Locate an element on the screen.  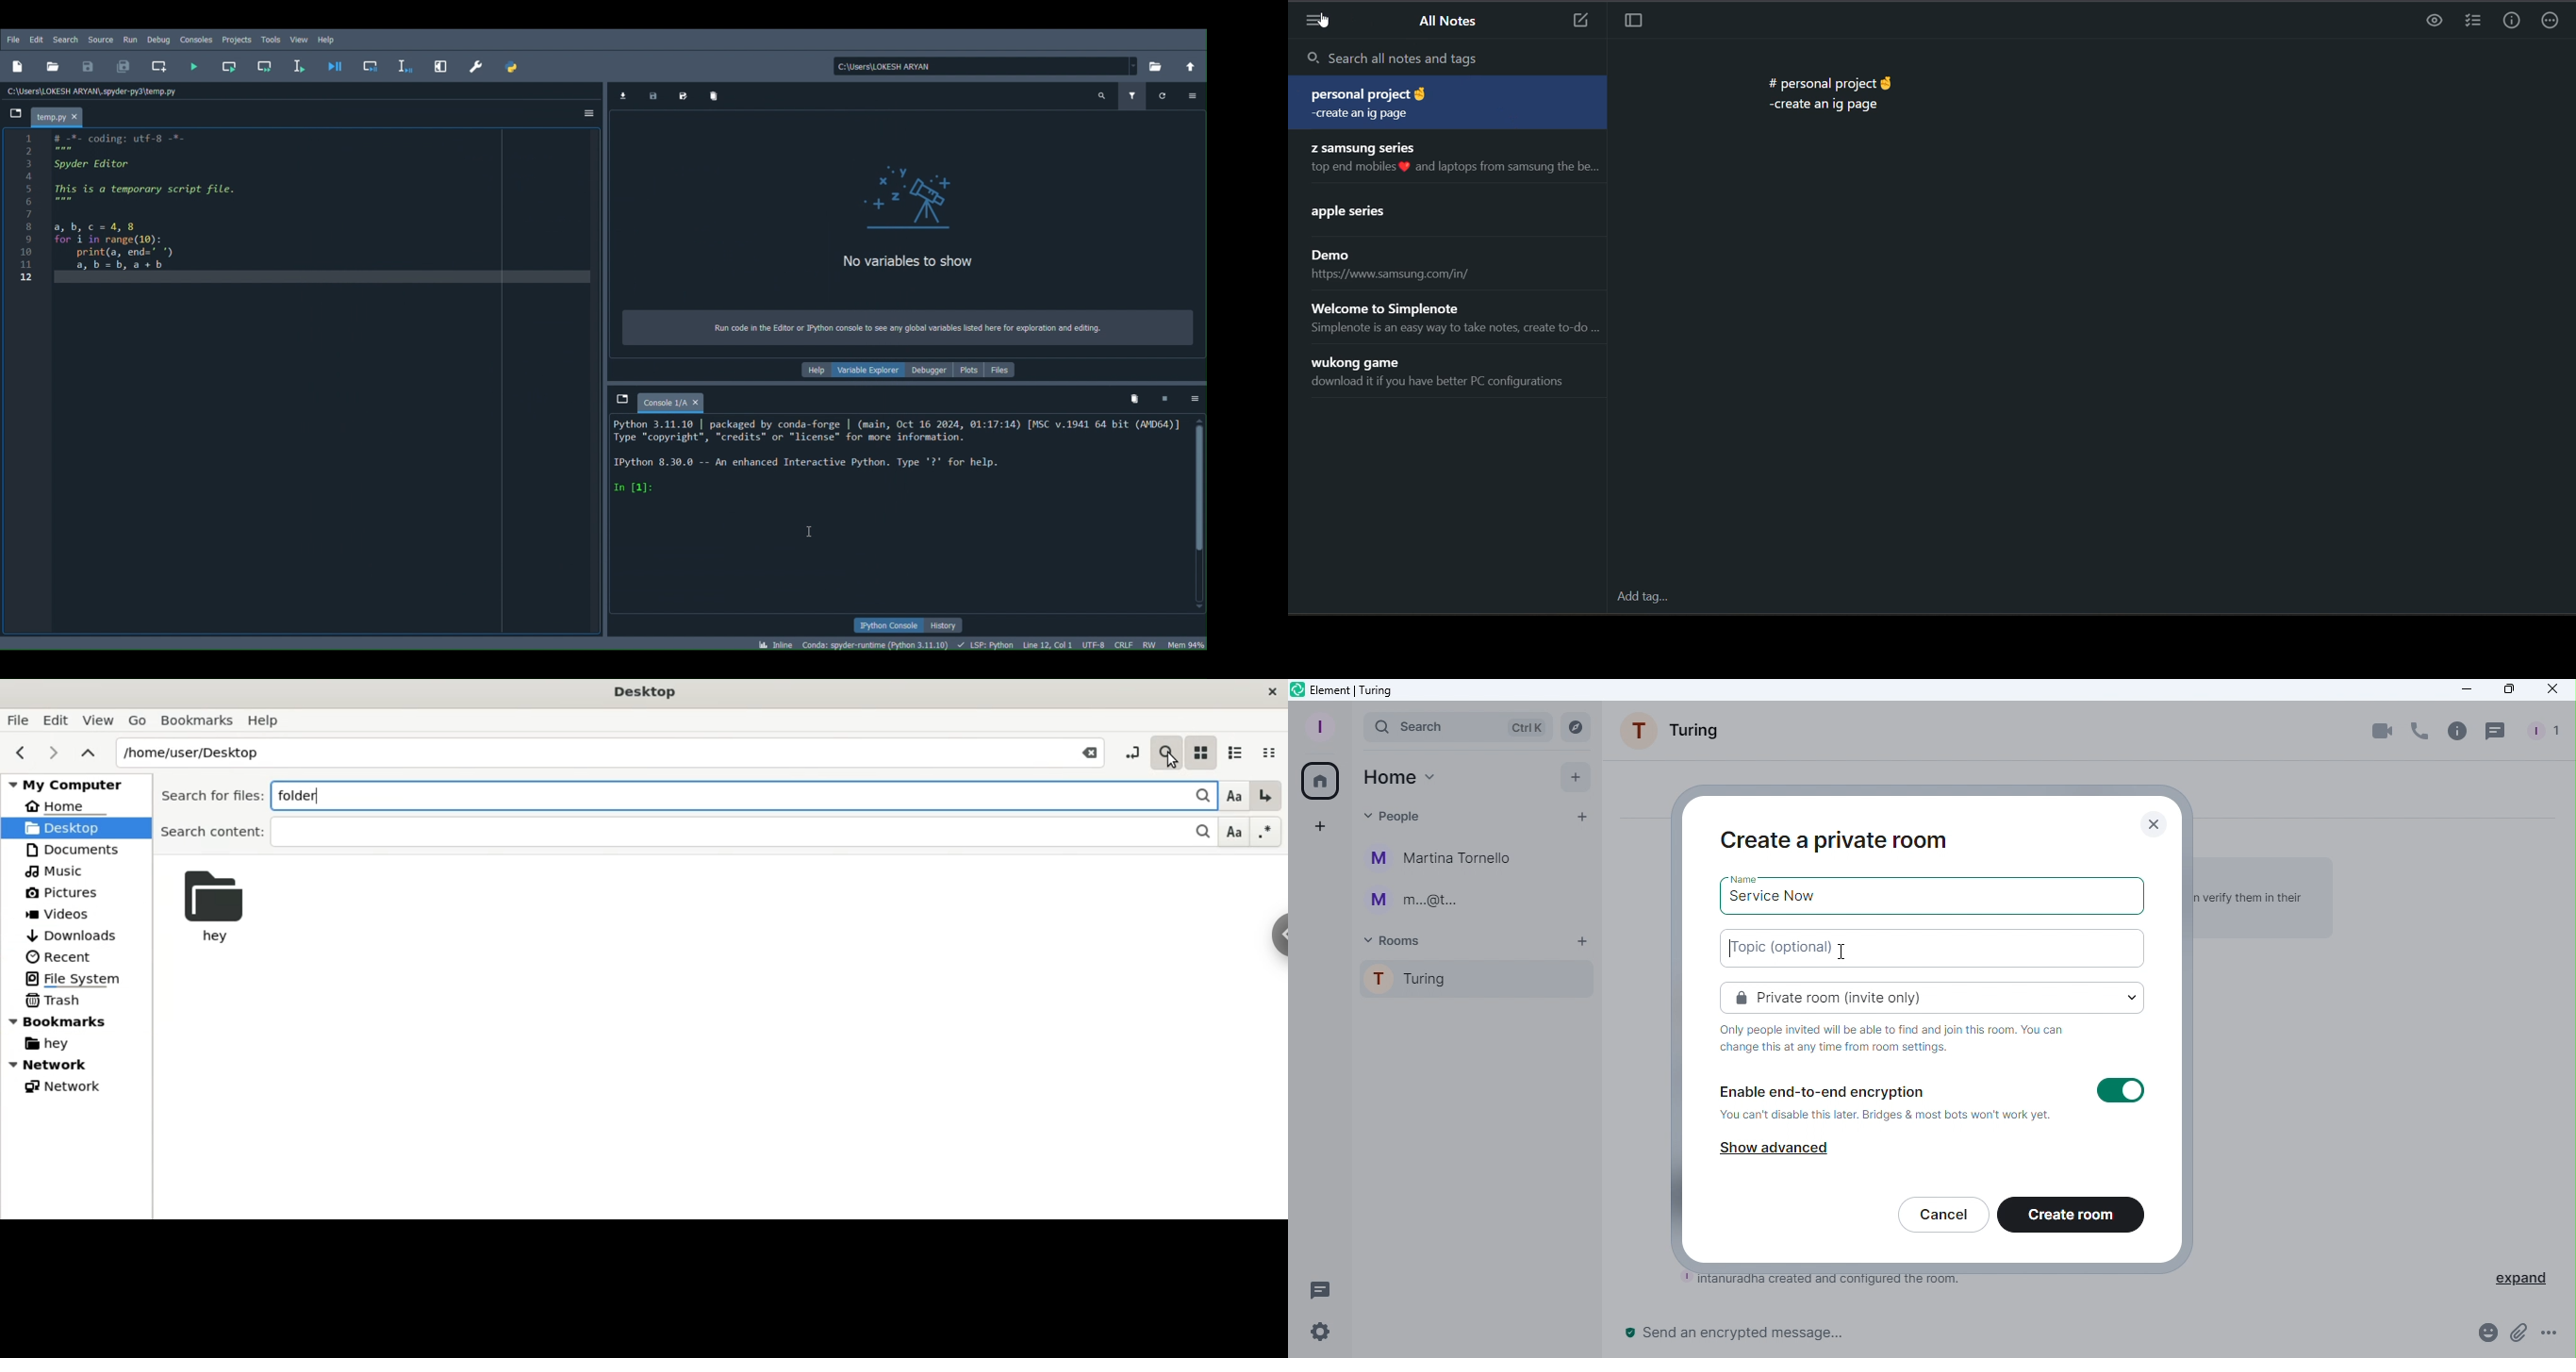
More Options is located at coordinates (2553, 1334).